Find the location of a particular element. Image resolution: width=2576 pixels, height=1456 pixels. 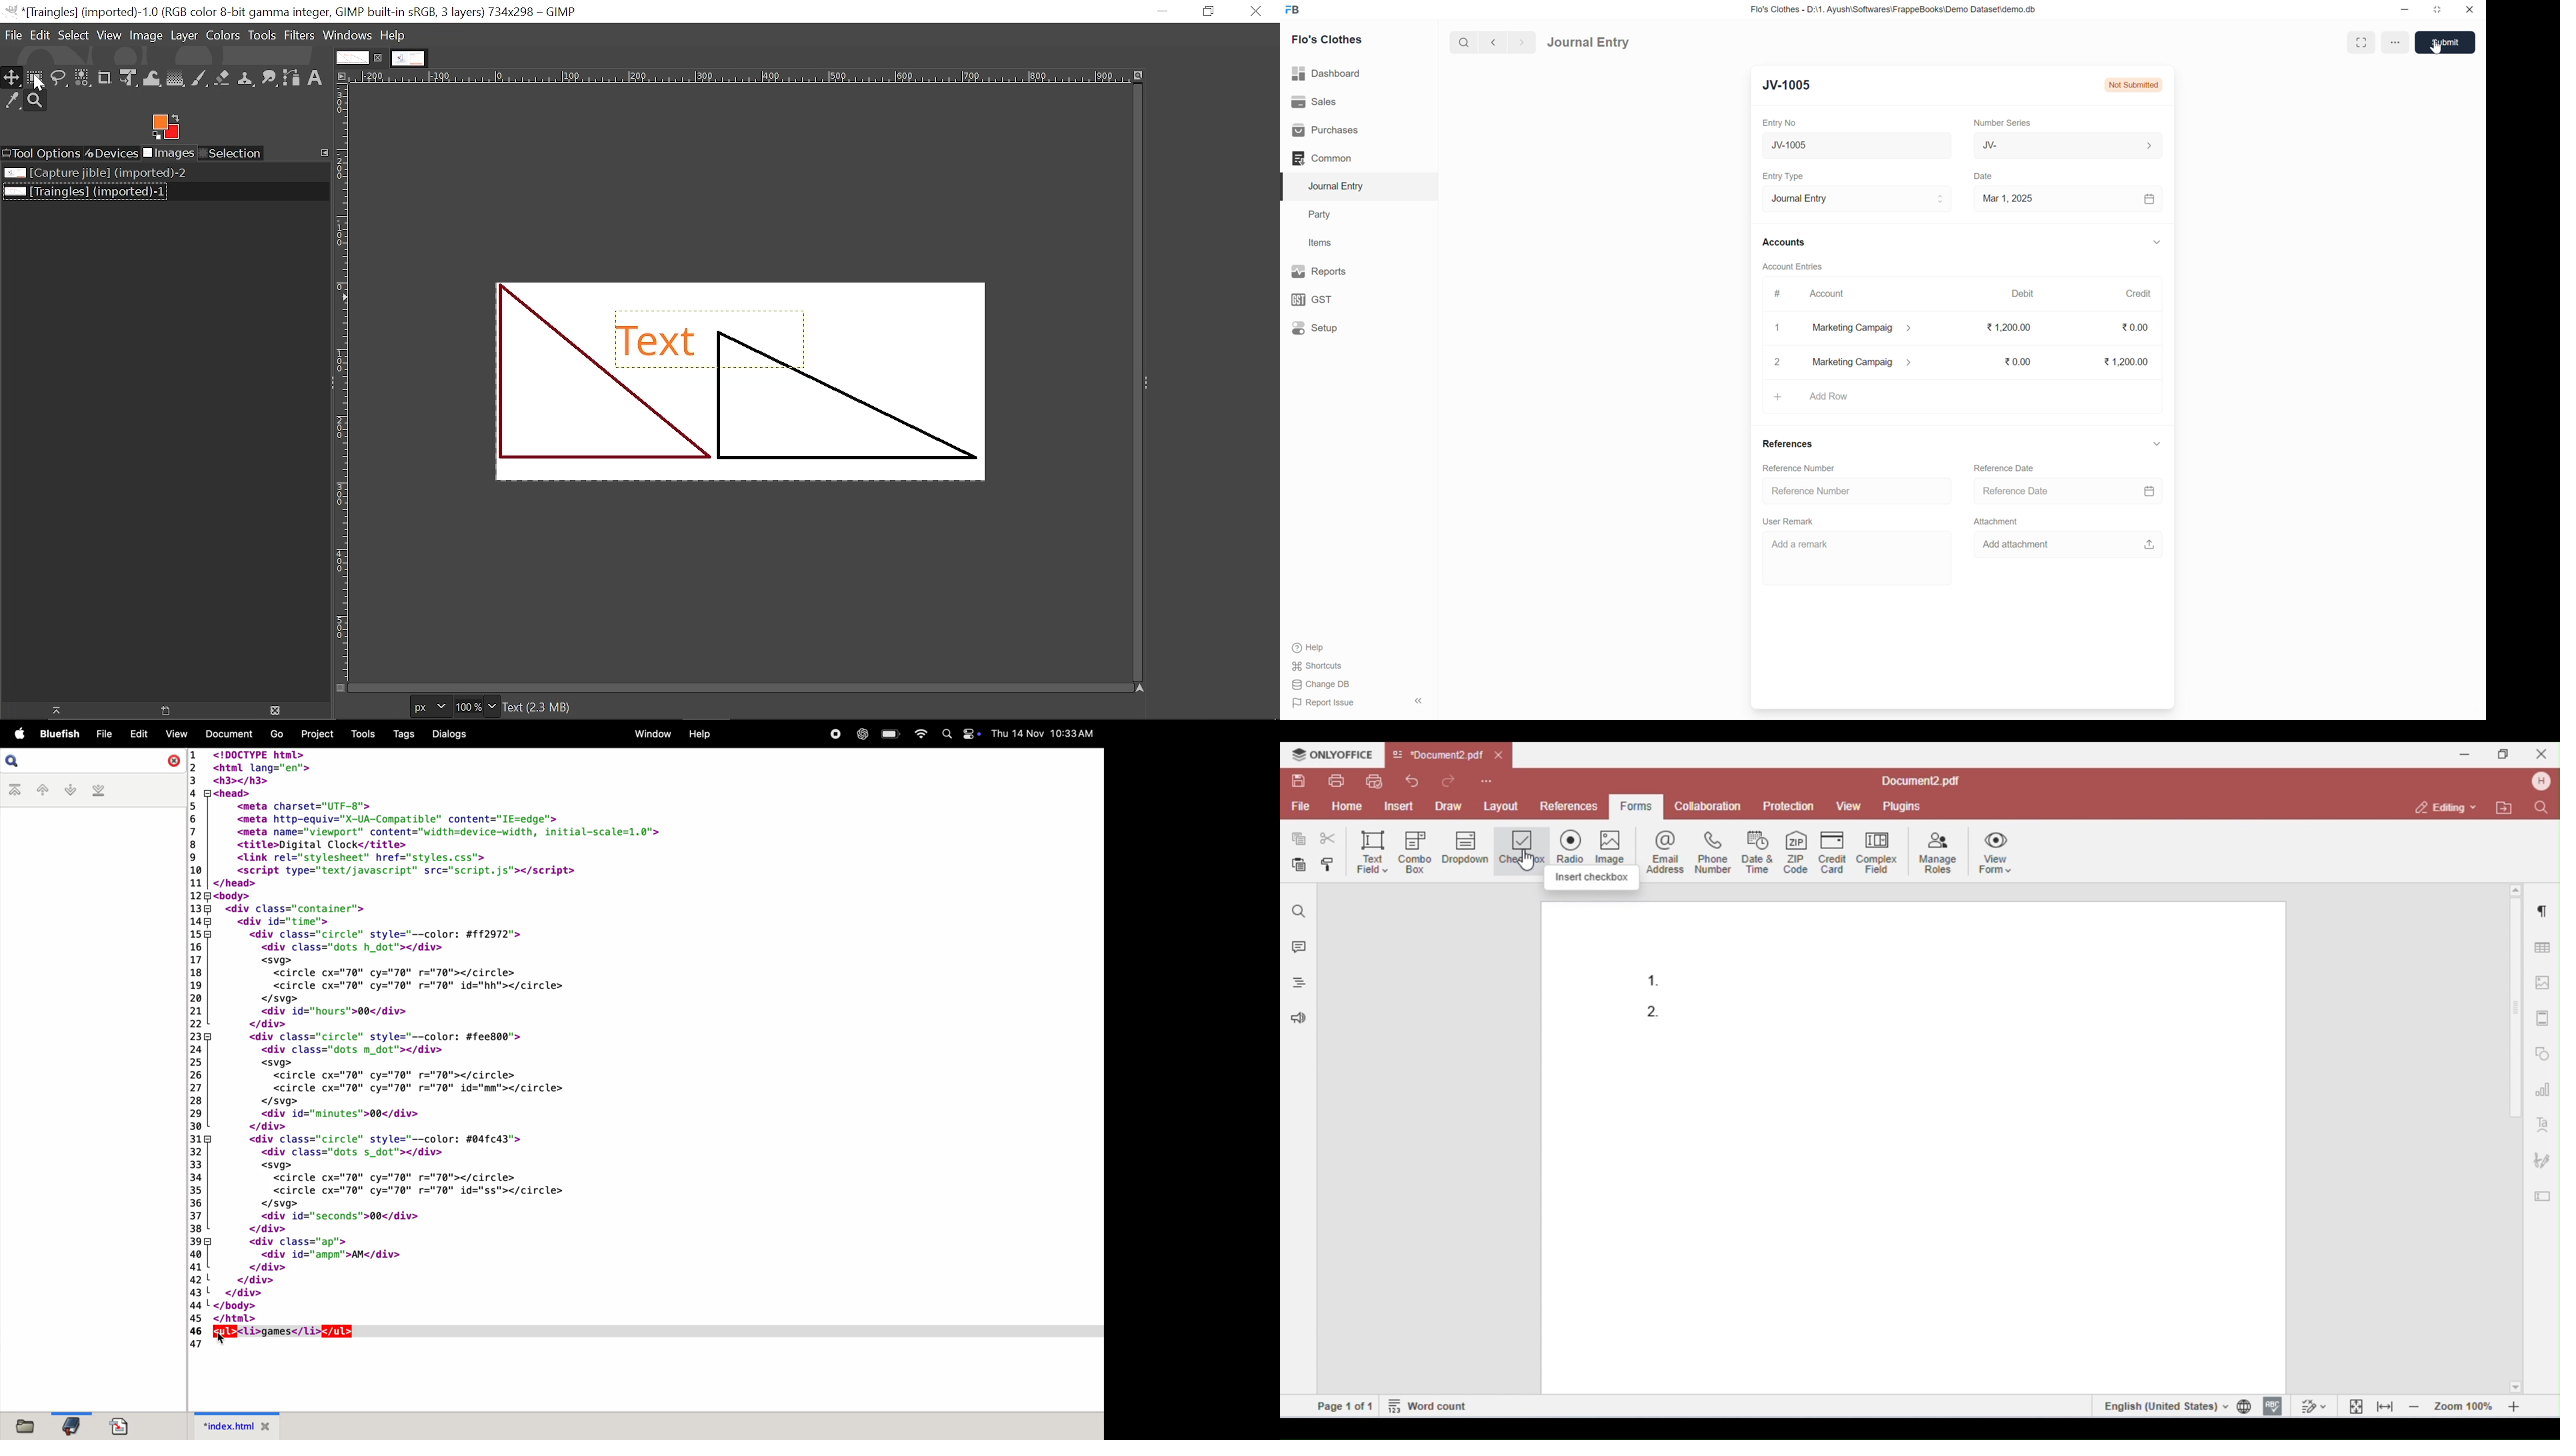

Reference Number is located at coordinates (1812, 491).